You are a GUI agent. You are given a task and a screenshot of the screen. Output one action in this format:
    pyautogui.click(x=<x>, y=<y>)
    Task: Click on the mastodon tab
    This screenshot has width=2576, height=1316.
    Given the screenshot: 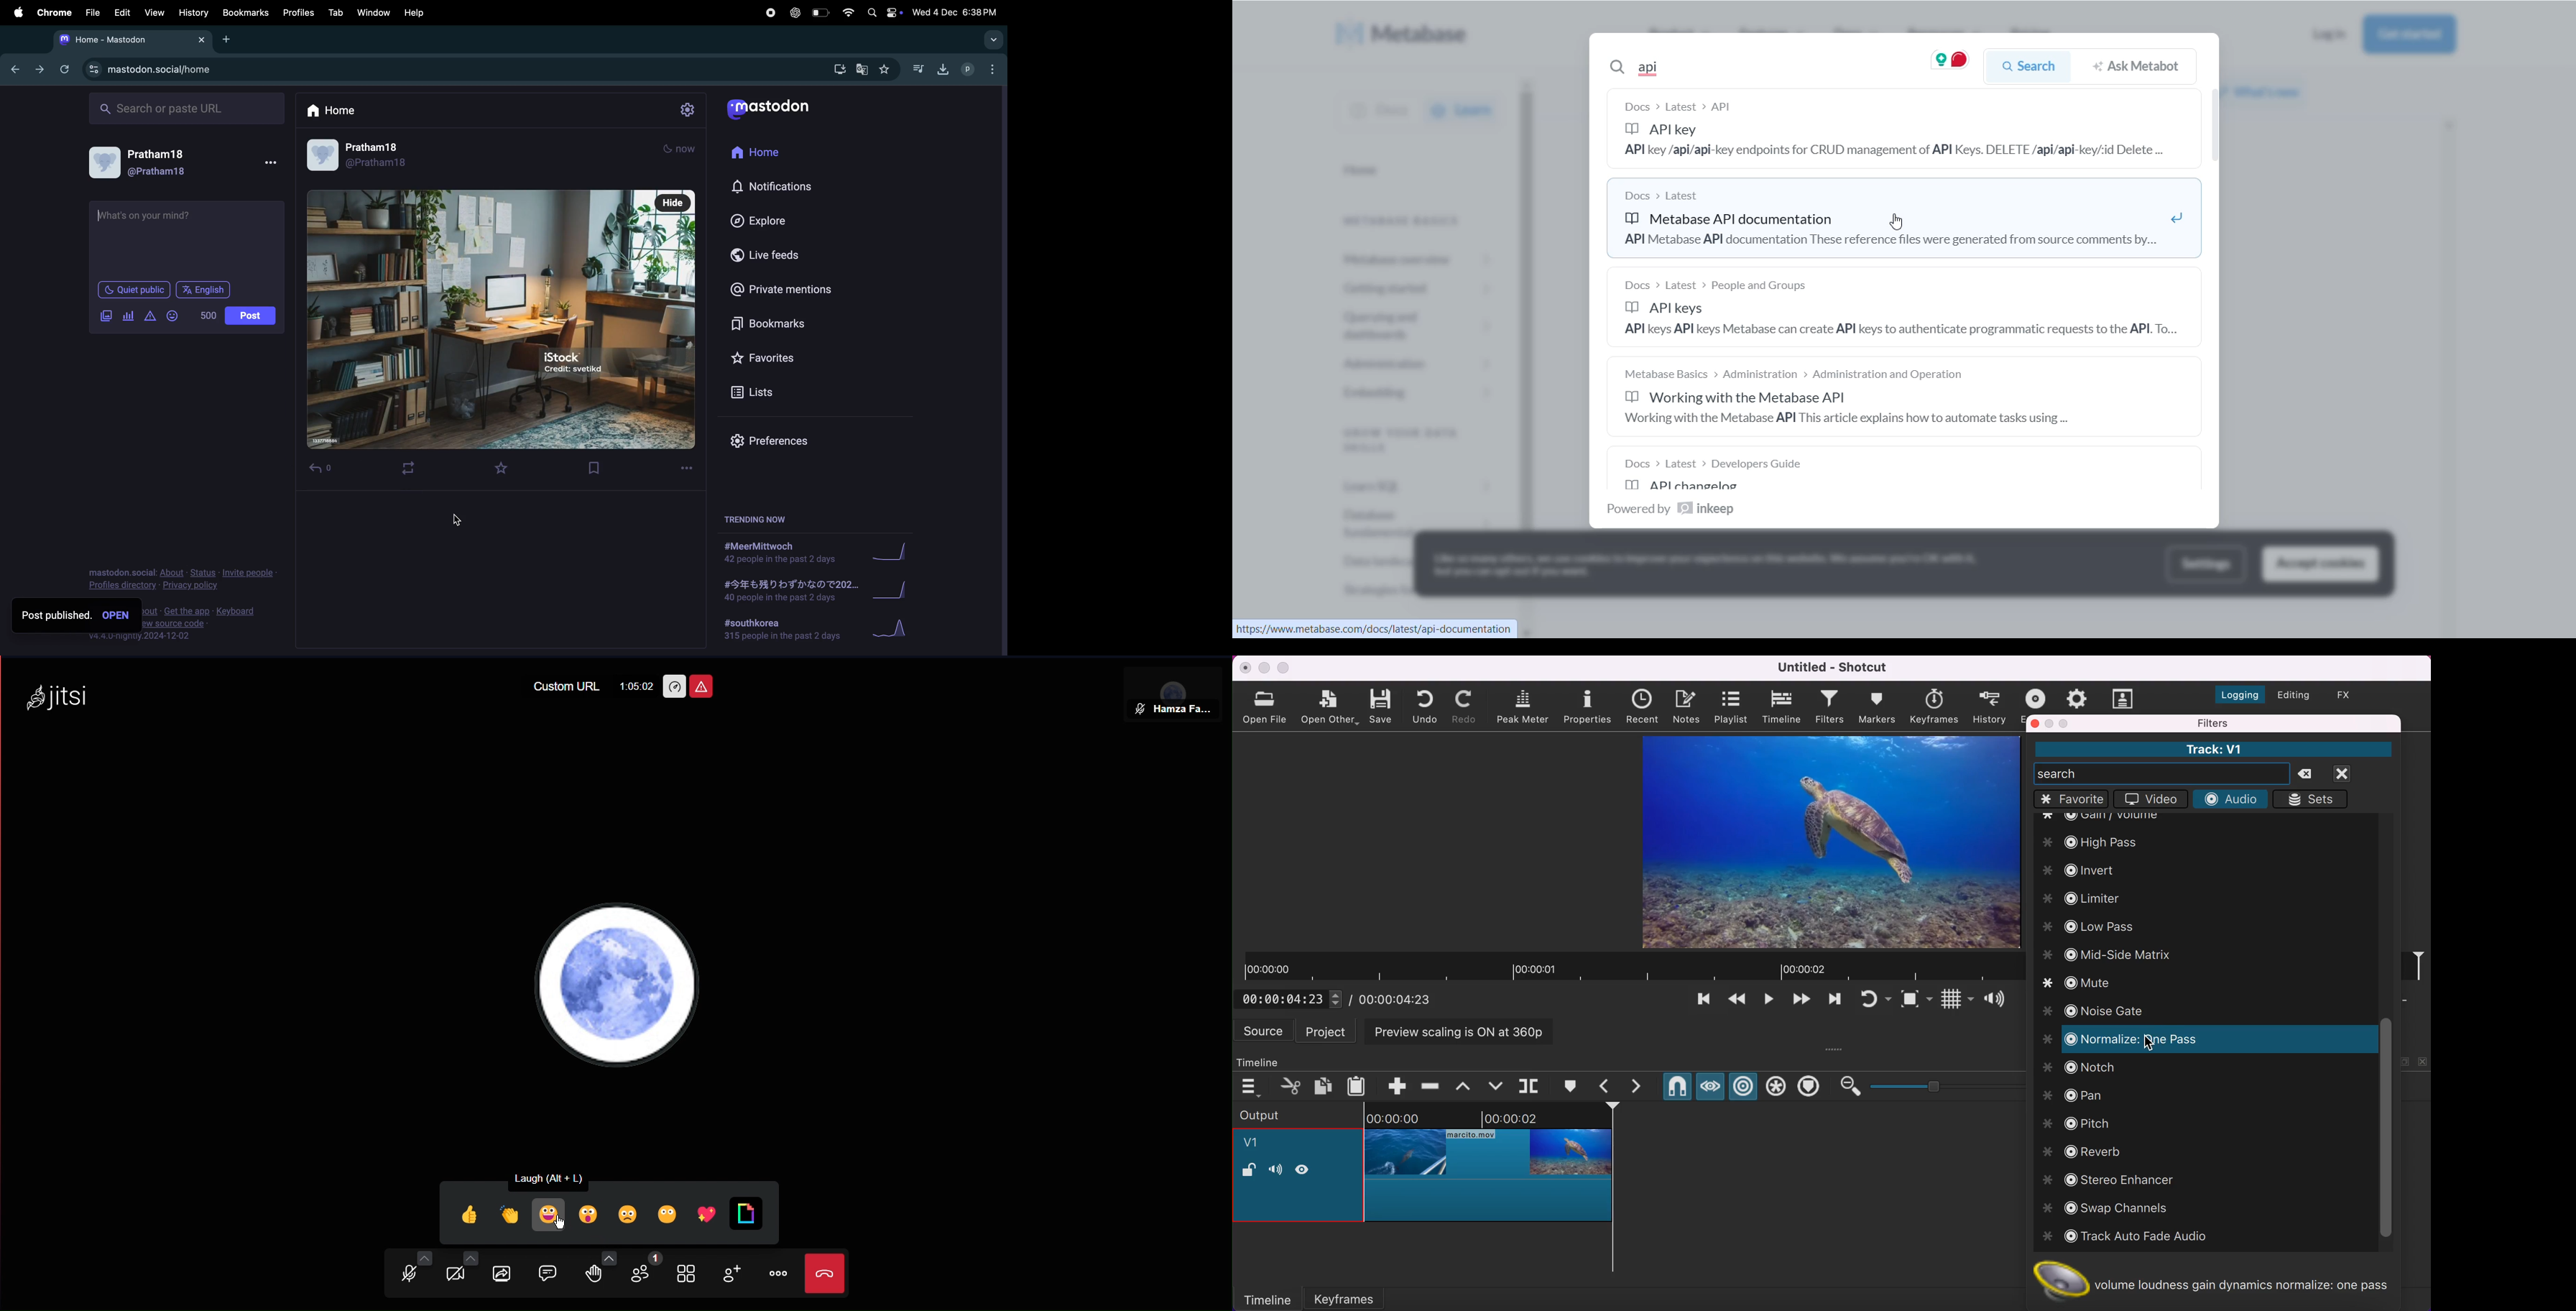 What is the action you would take?
    pyautogui.click(x=128, y=40)
    